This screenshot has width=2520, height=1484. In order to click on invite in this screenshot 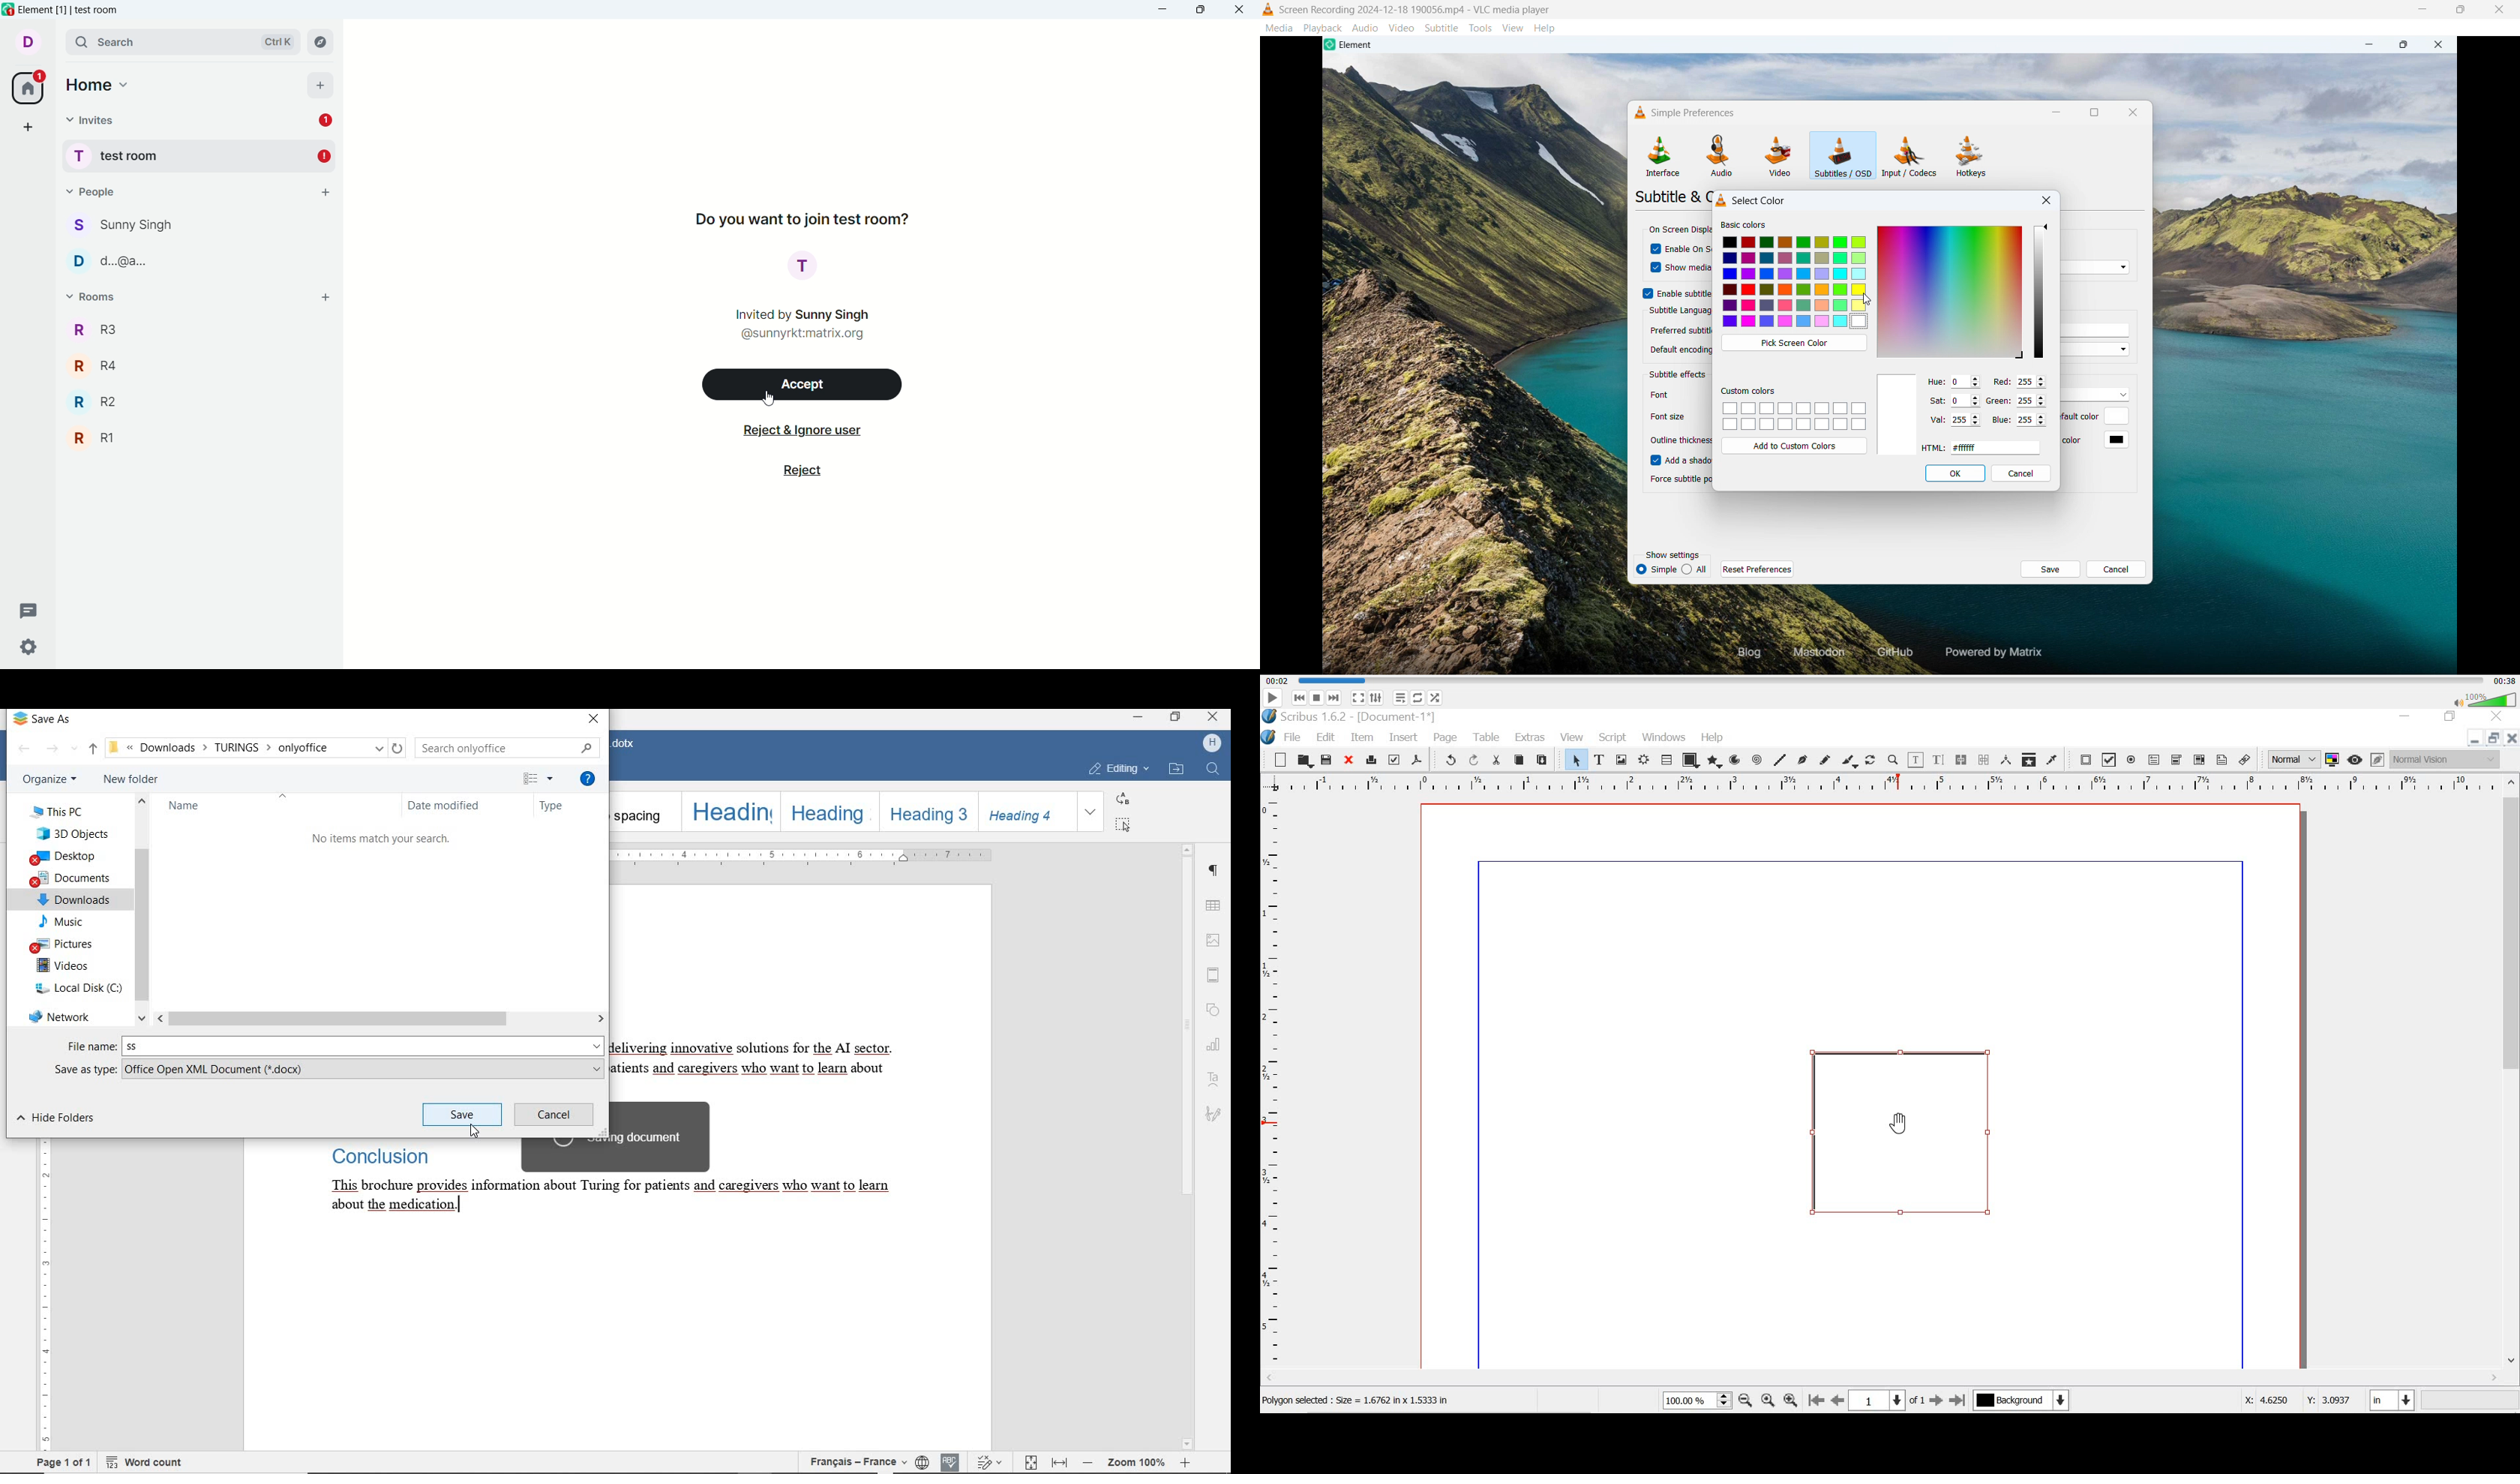, I will do `click(92, 121)`.